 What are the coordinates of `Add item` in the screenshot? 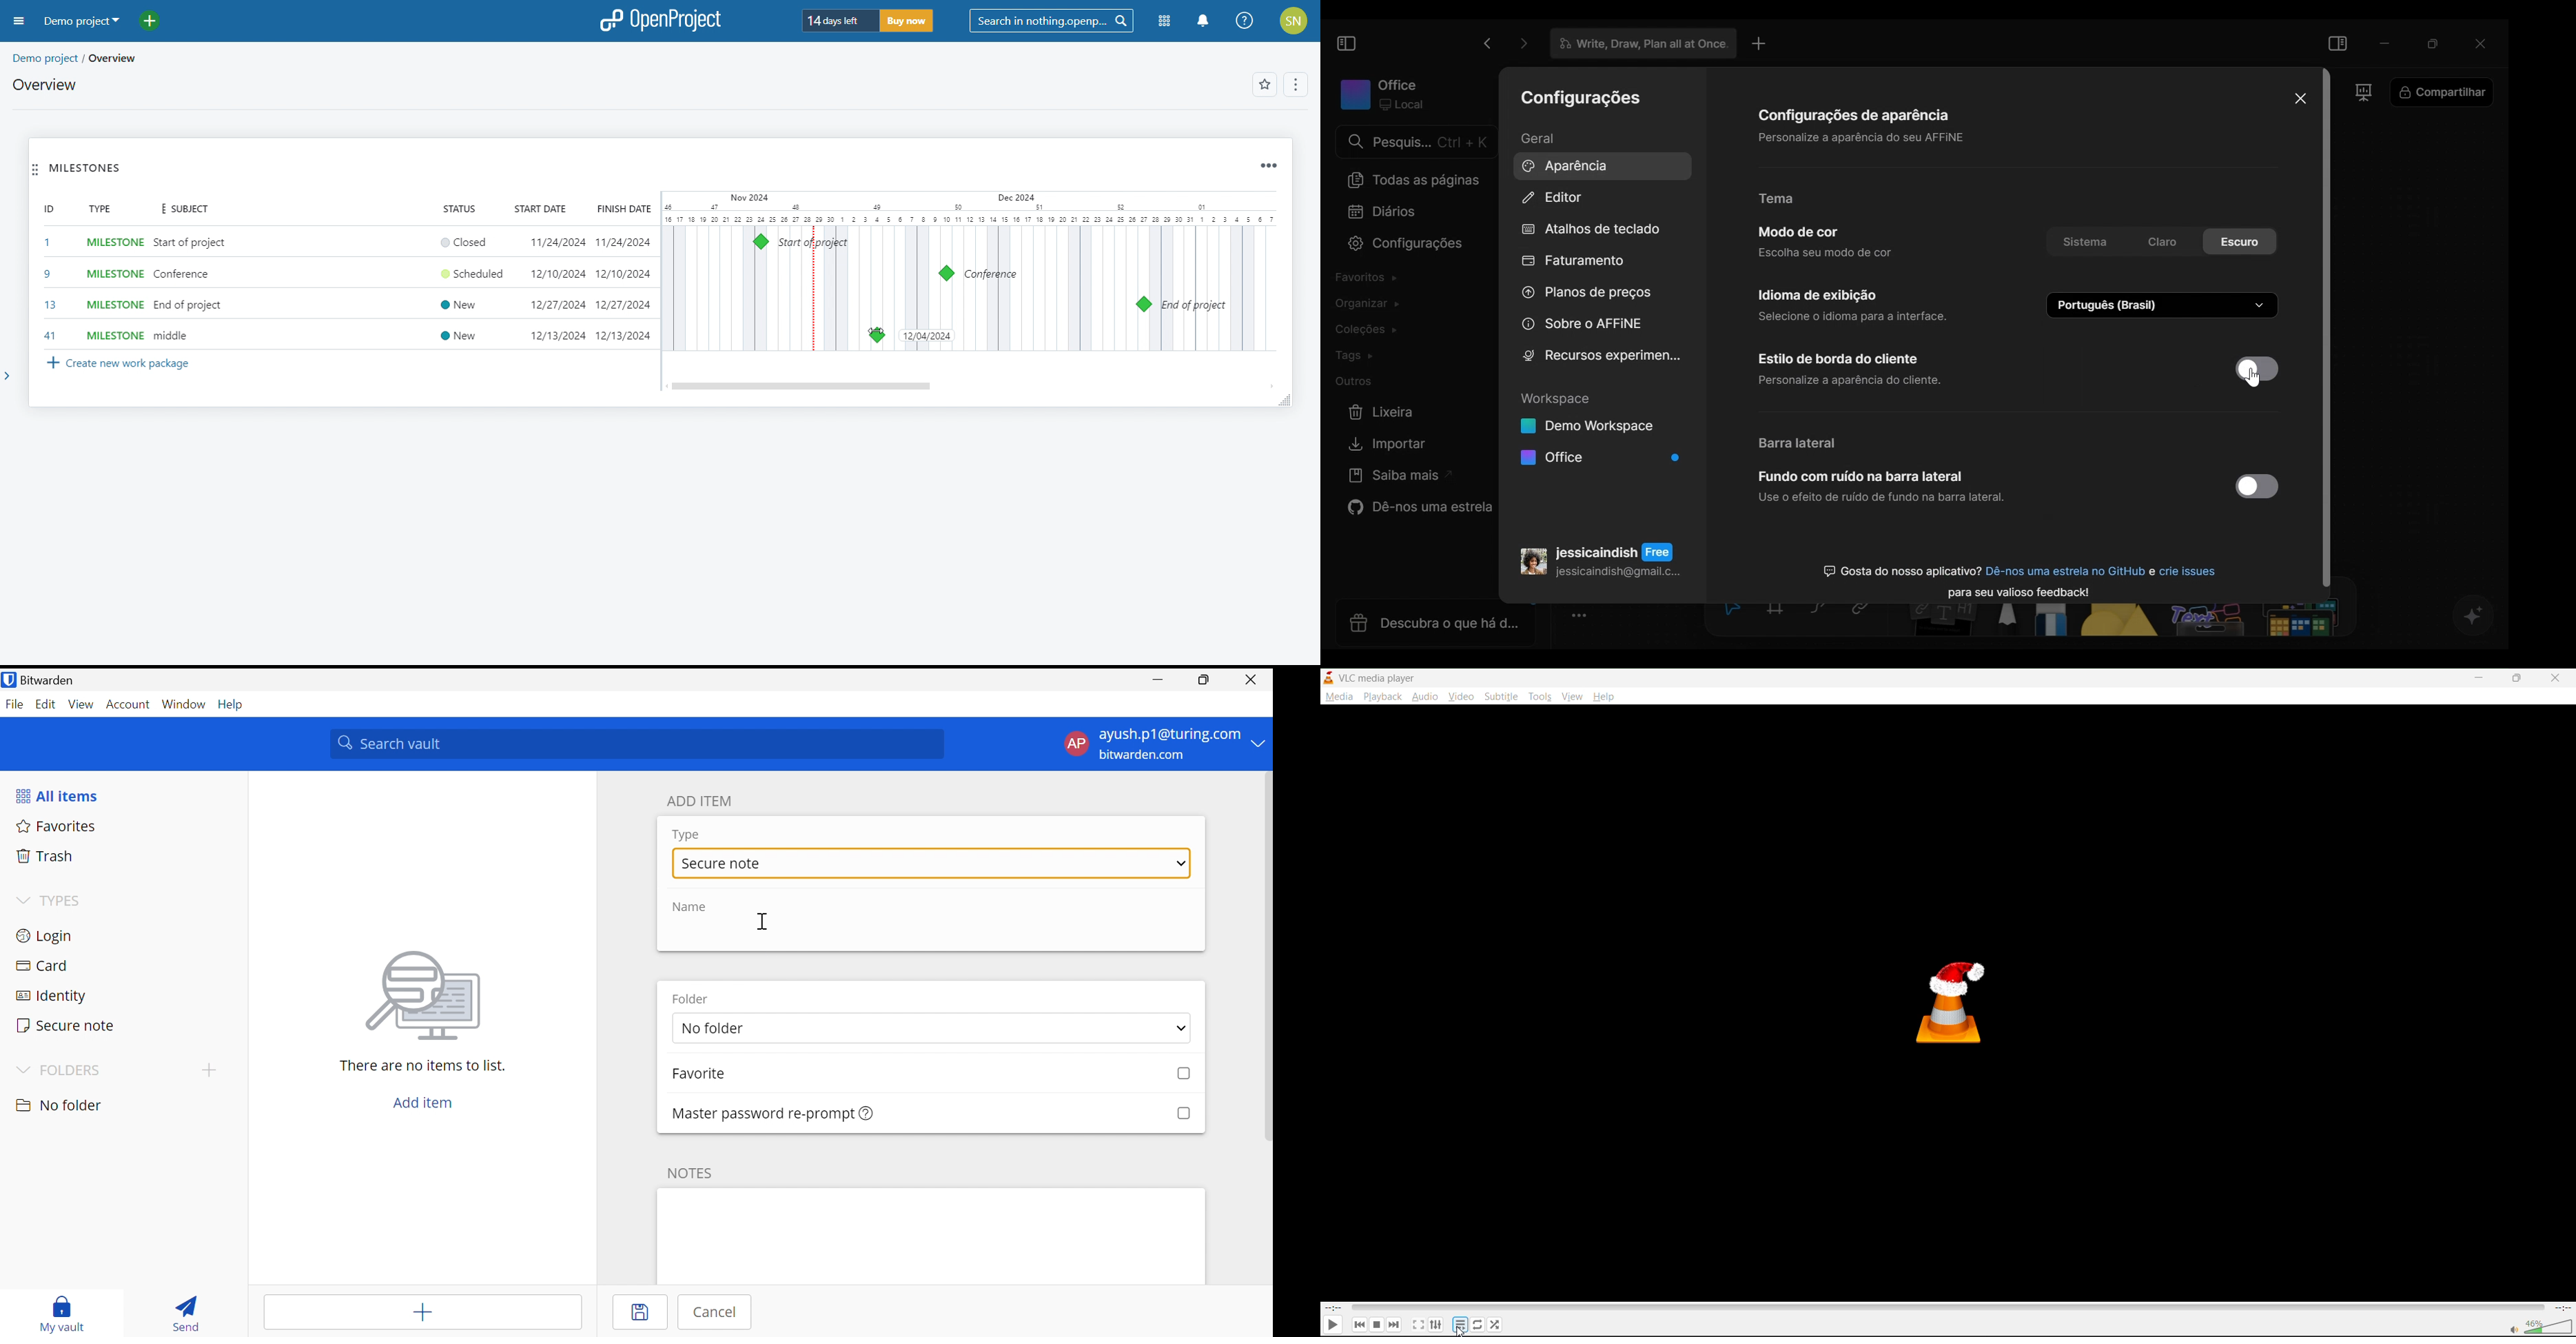 It's located at (421, 1314).